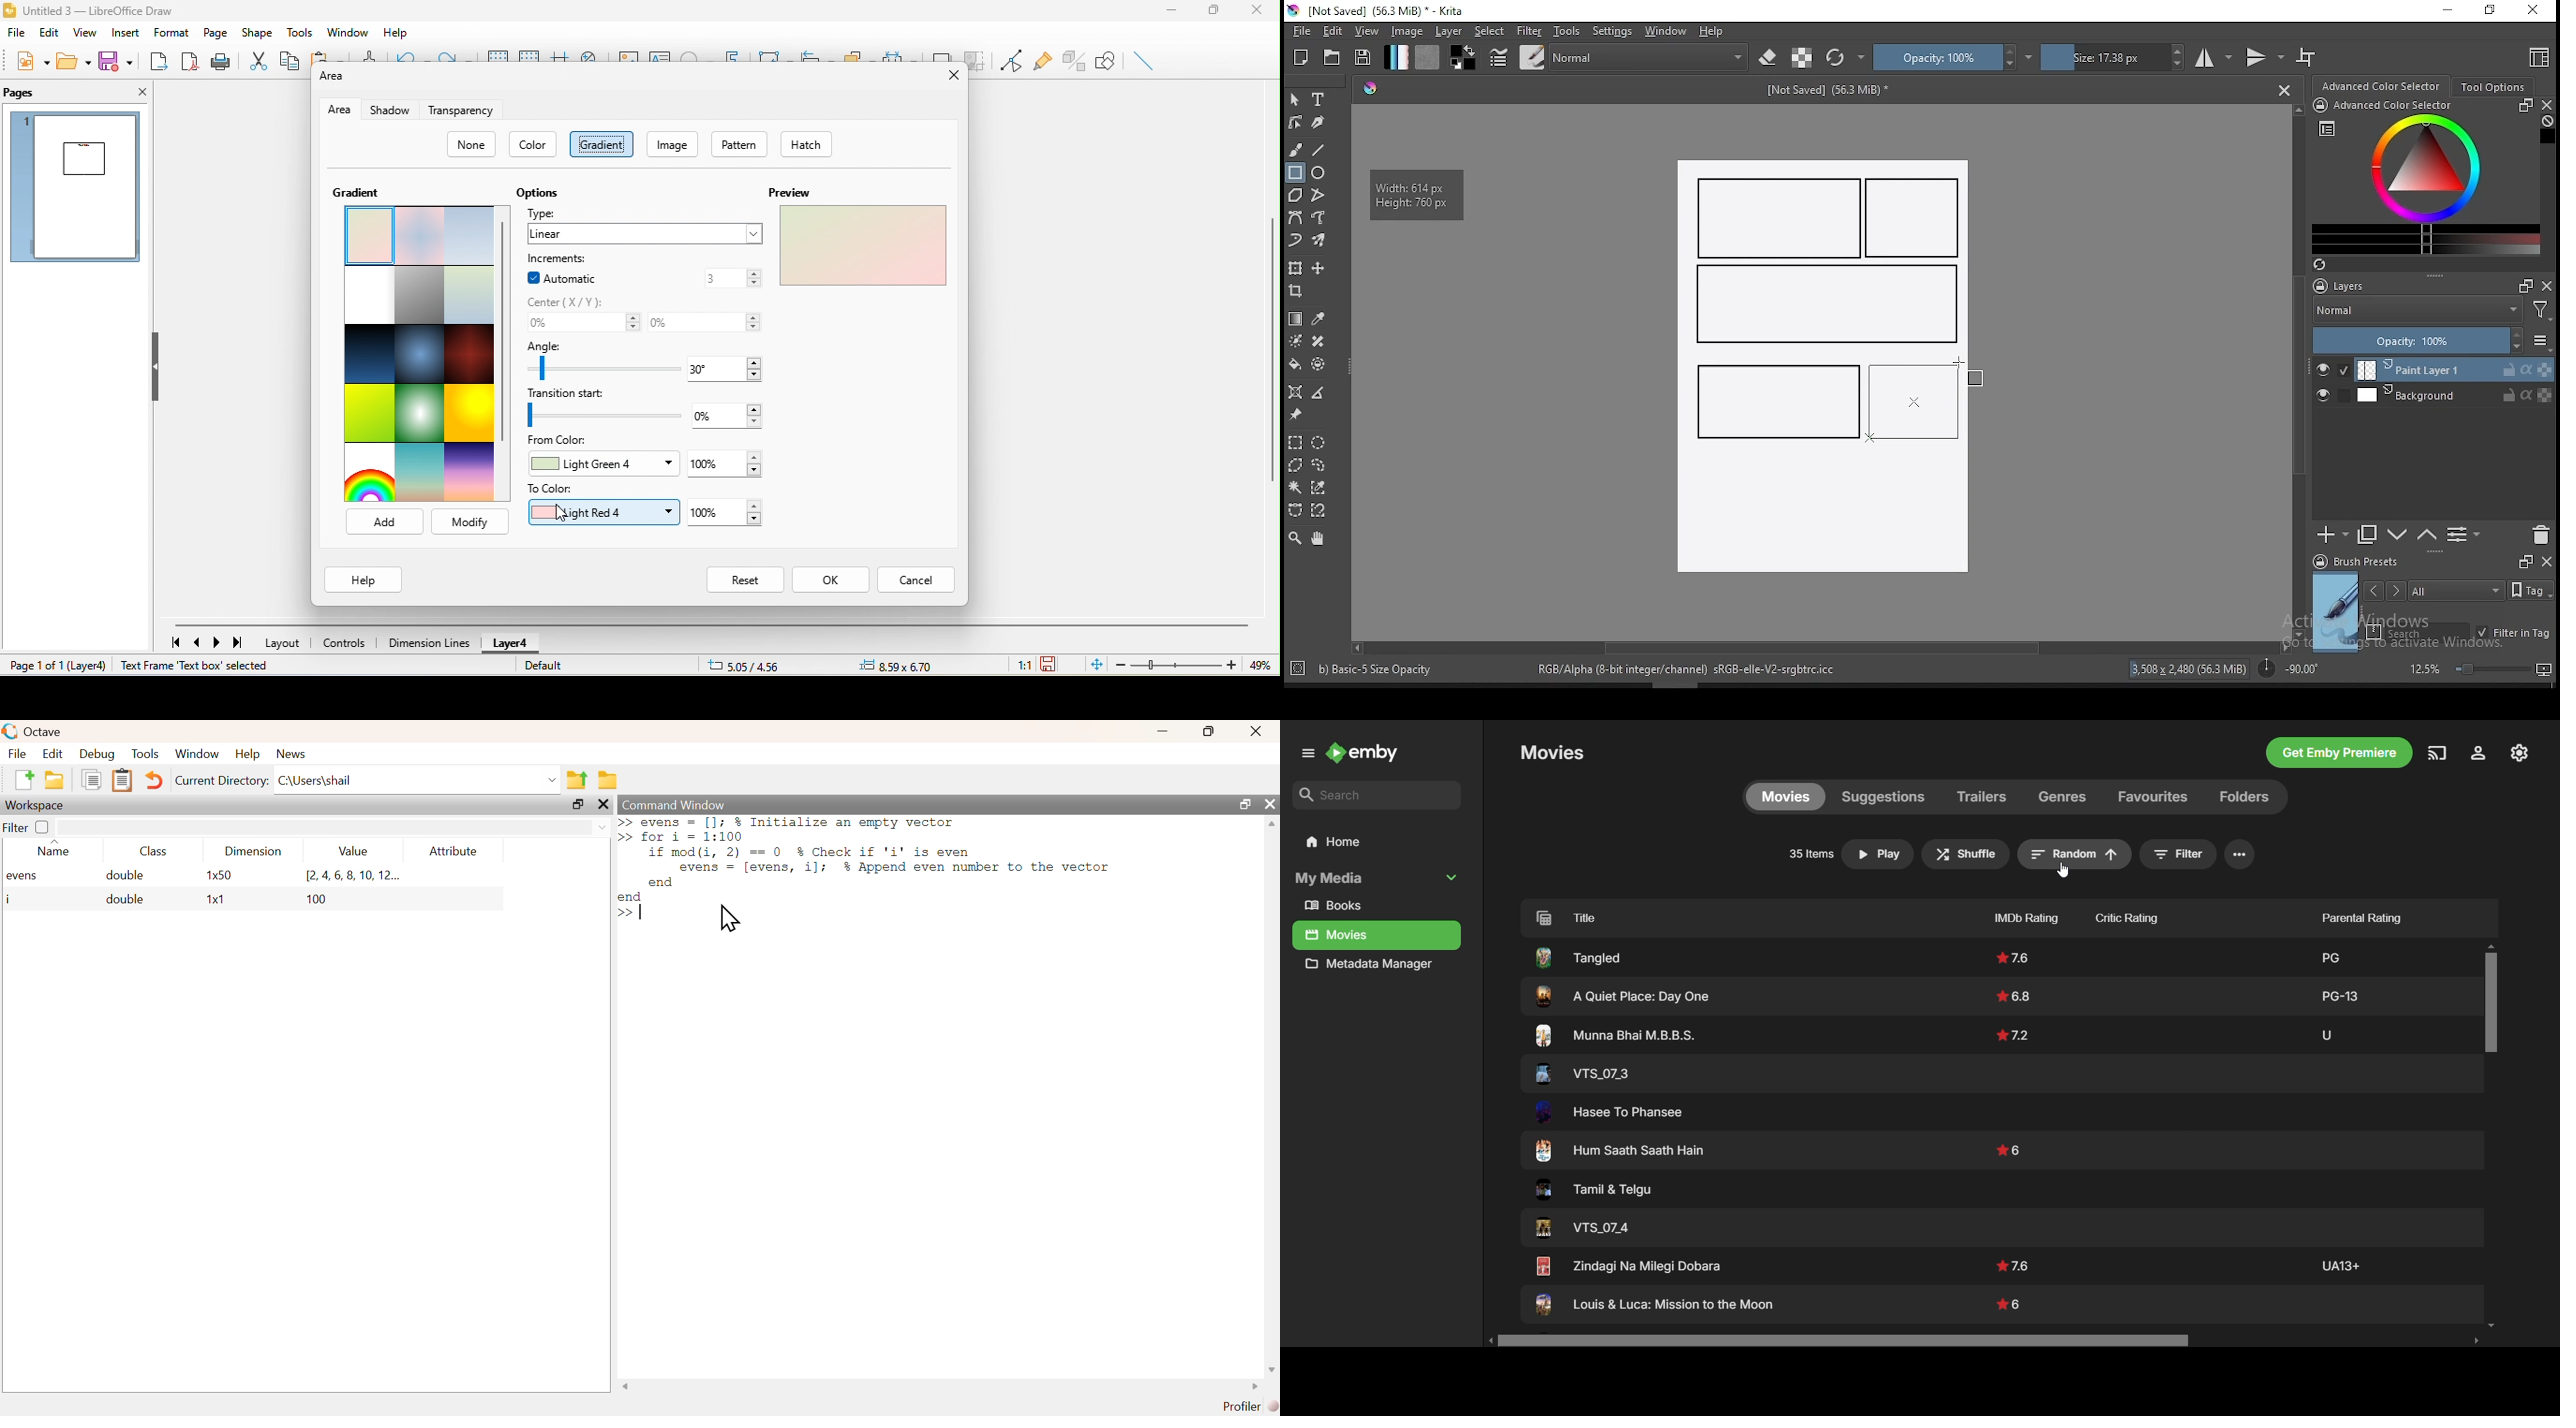 This screenshot has width=2576, height=1428. Describe the element at coordinates (831, 581) in the screenshot. I see `ok` at that location.